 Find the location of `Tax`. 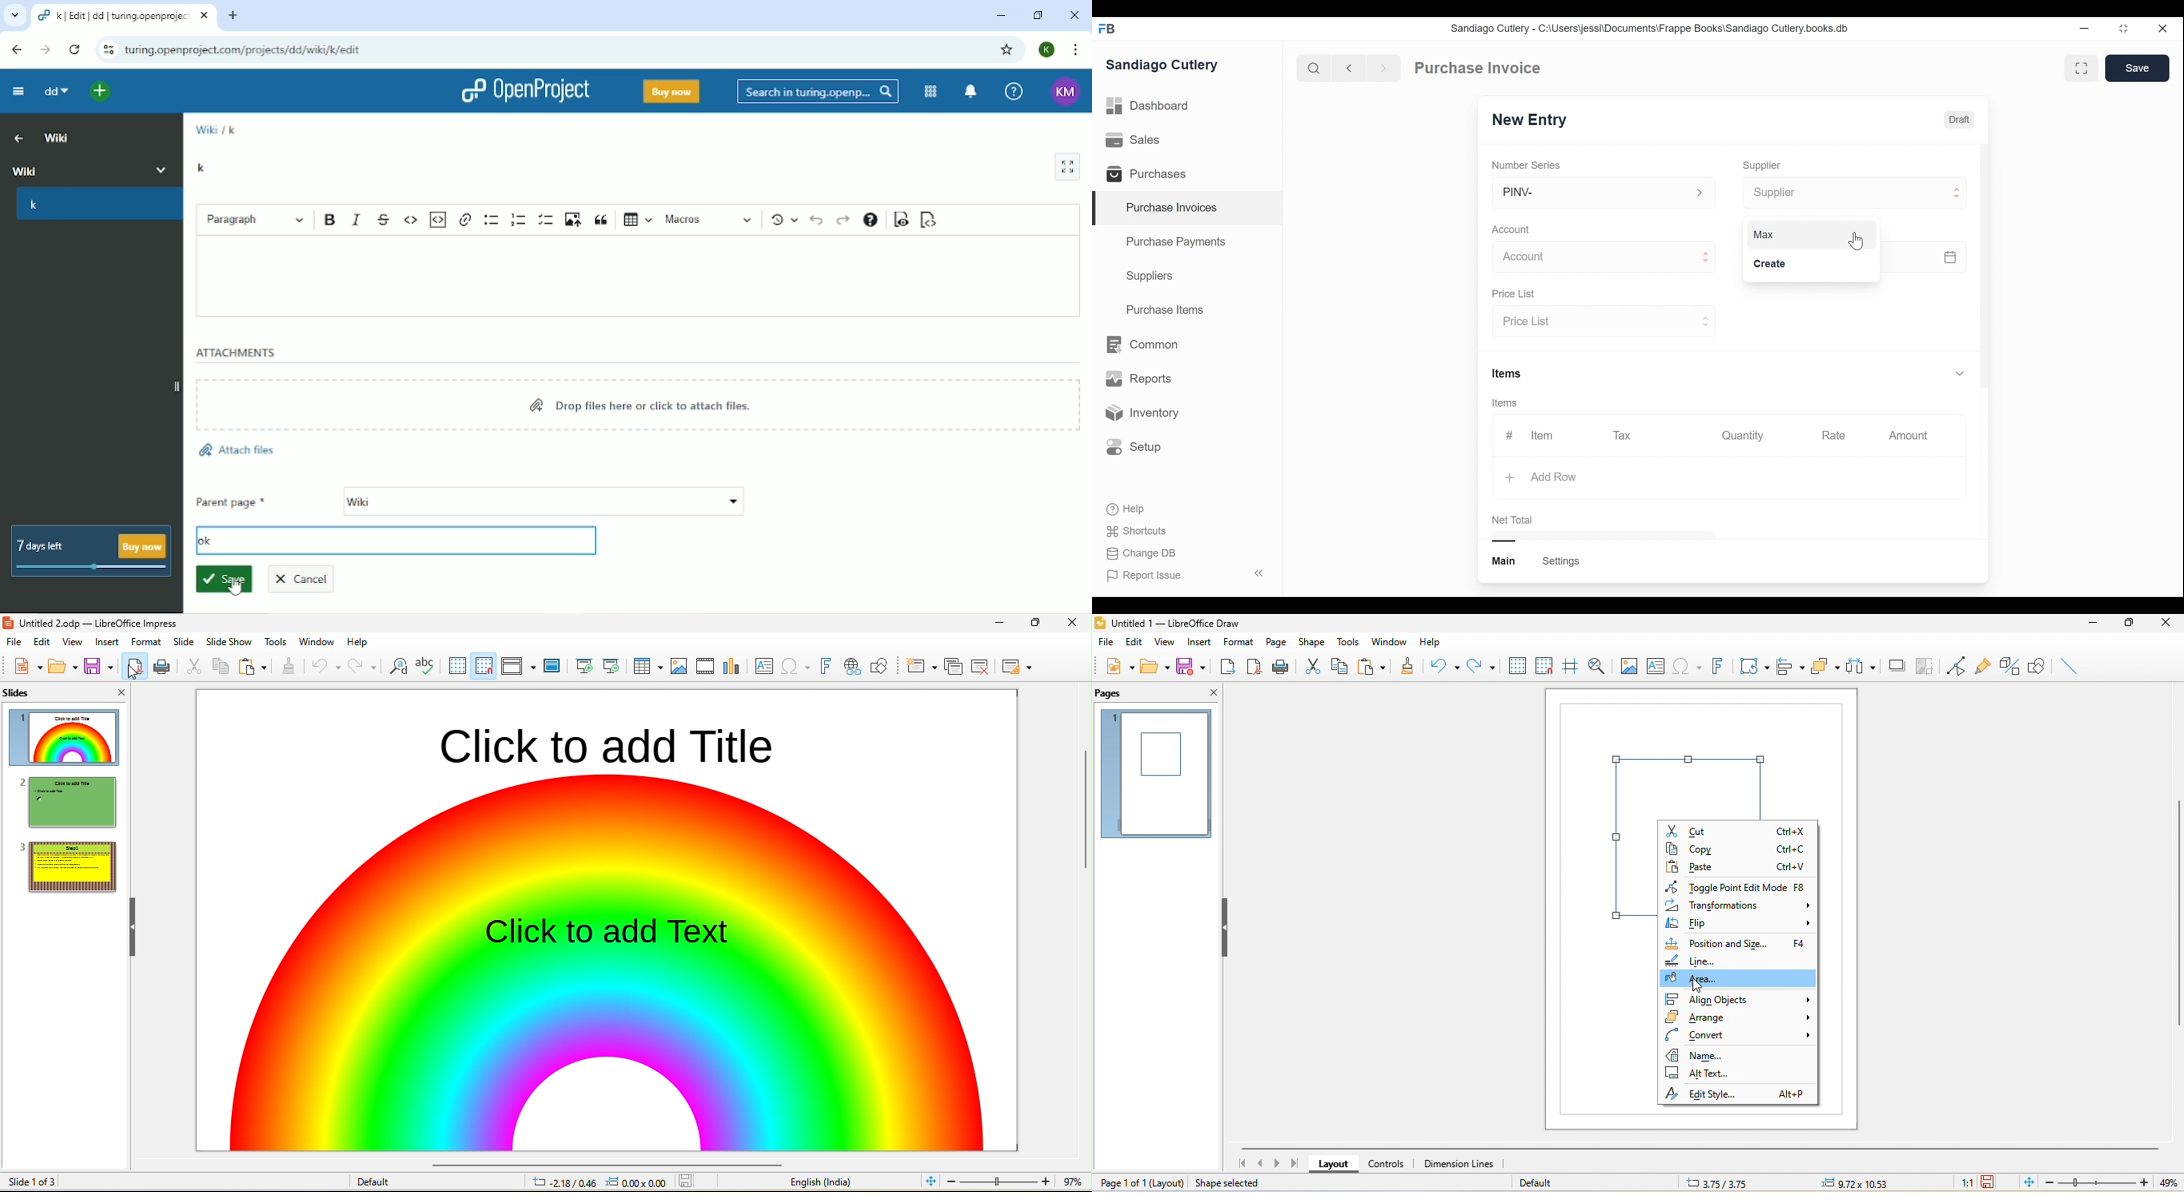

Tax is located at coordinates (1624, 434).